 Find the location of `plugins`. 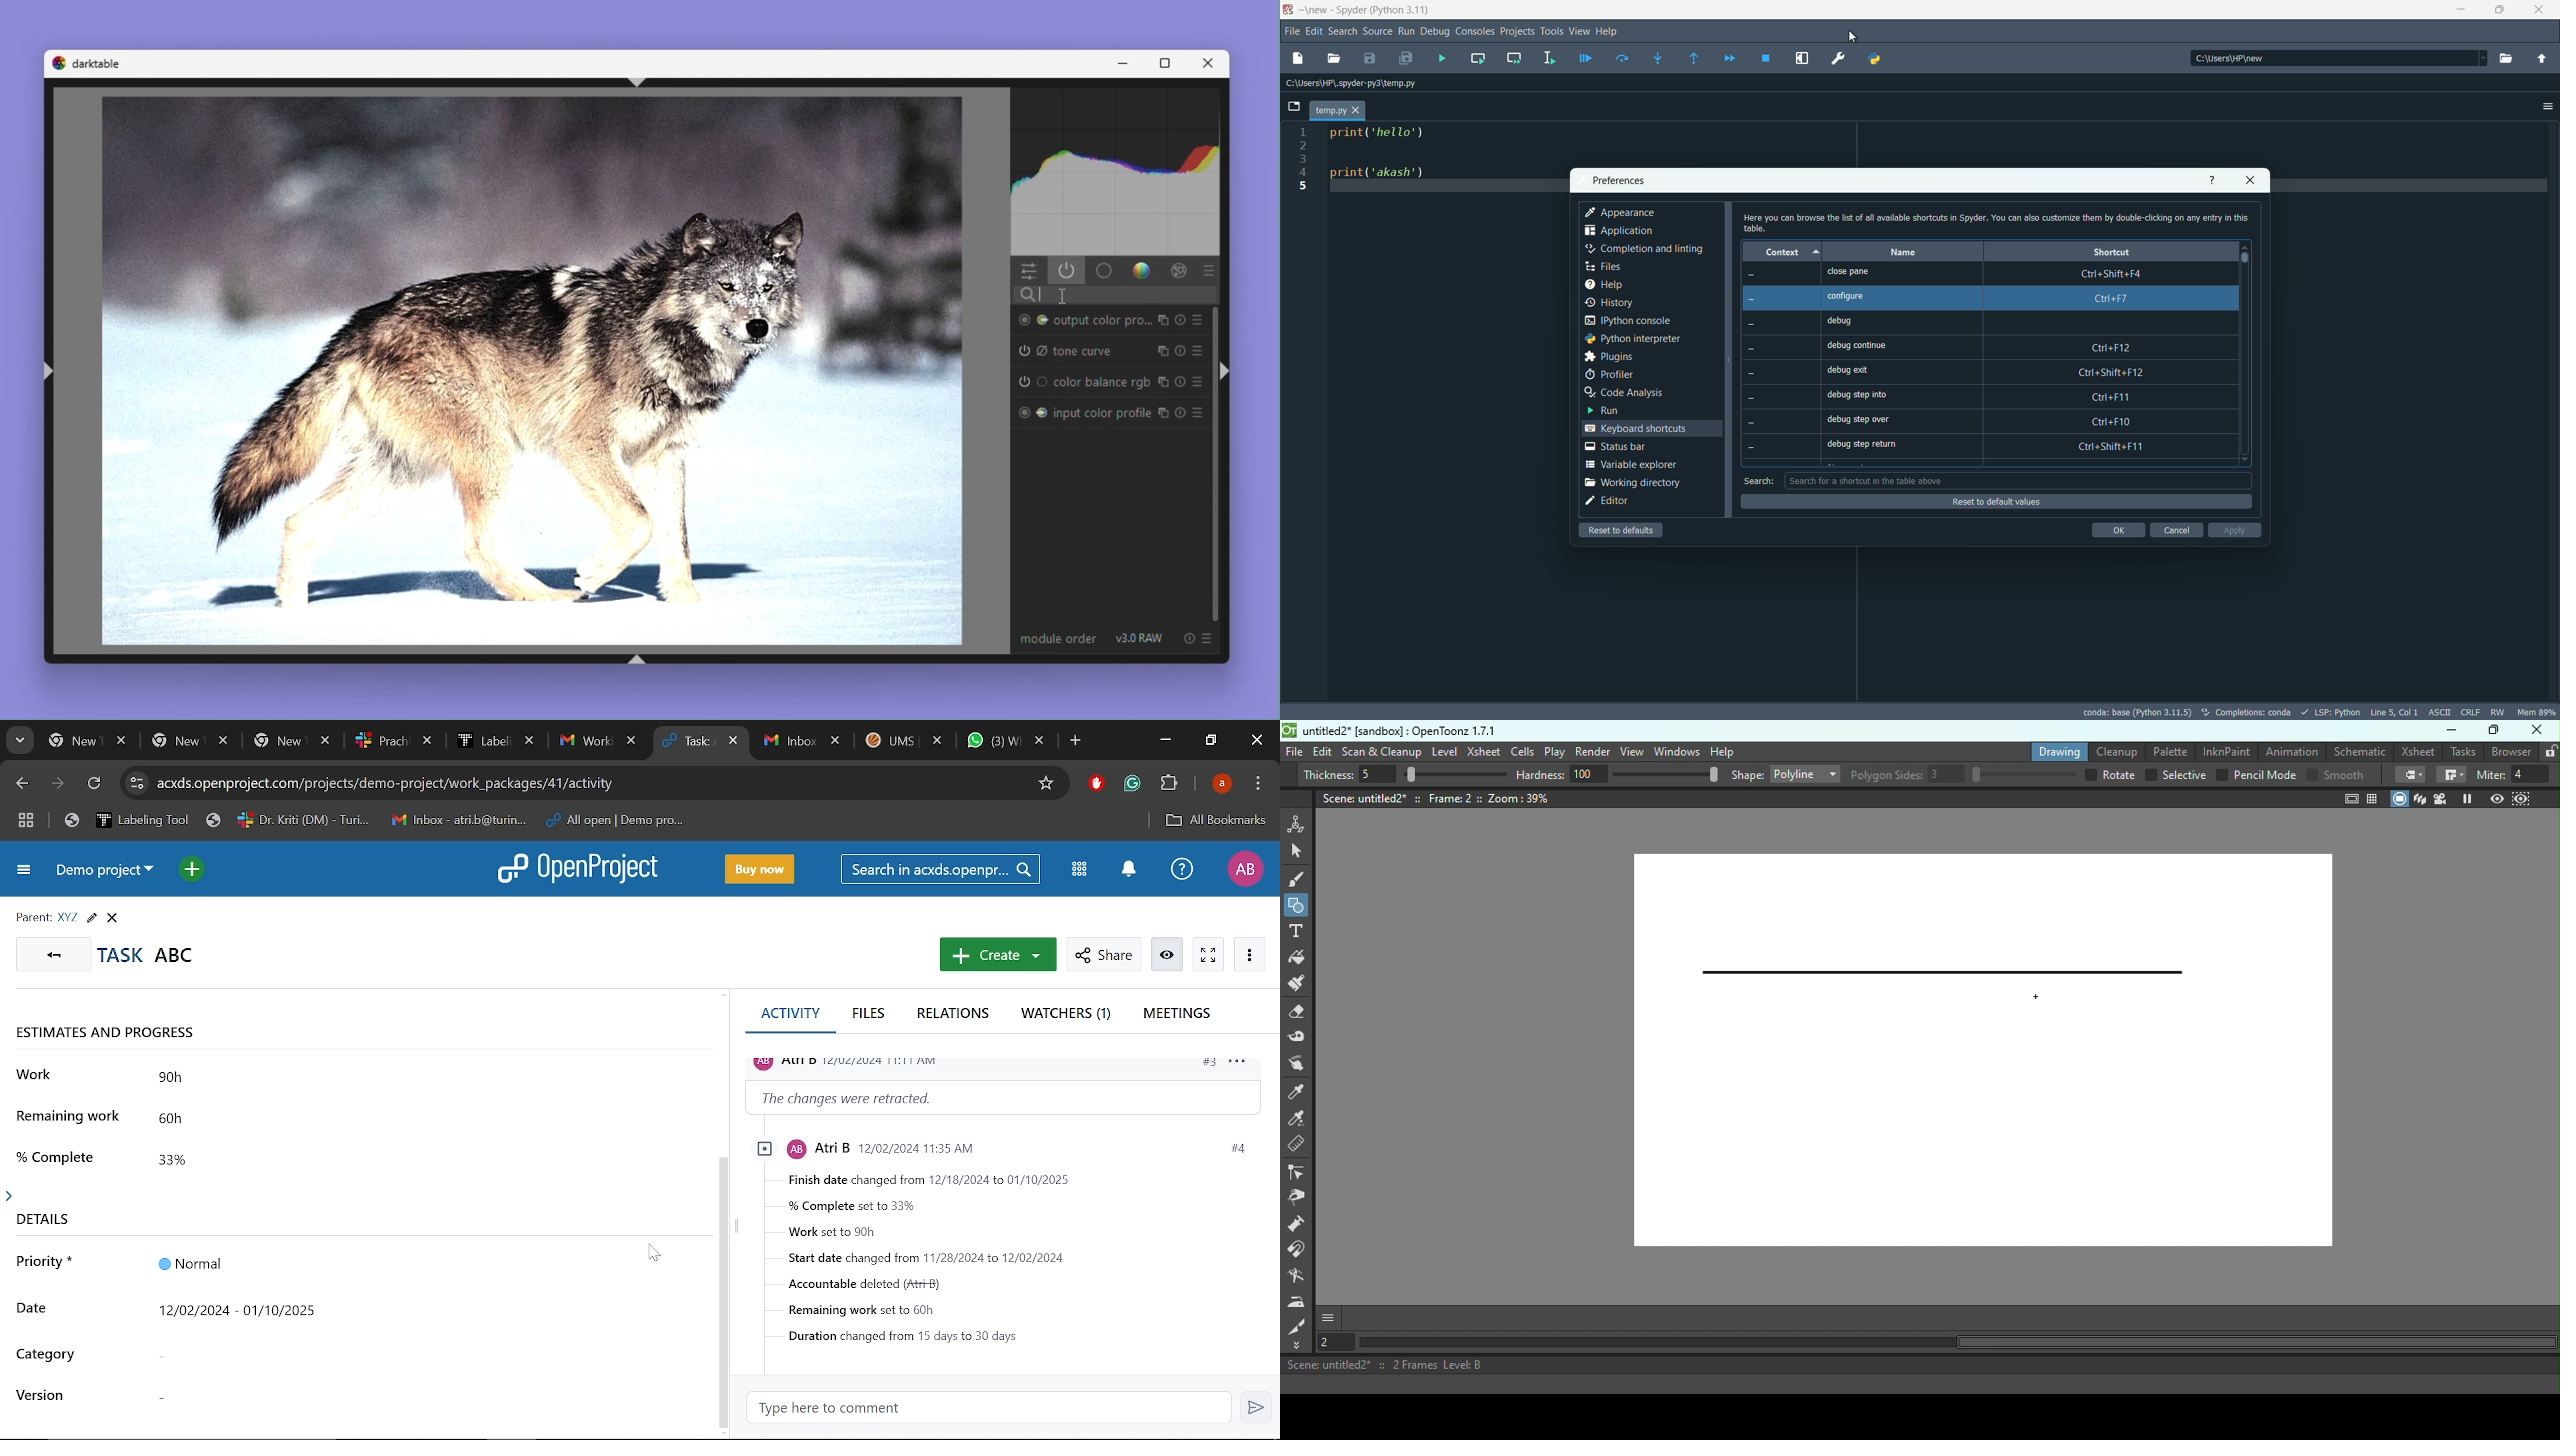

plugins is located at coordinates (1608, 357).